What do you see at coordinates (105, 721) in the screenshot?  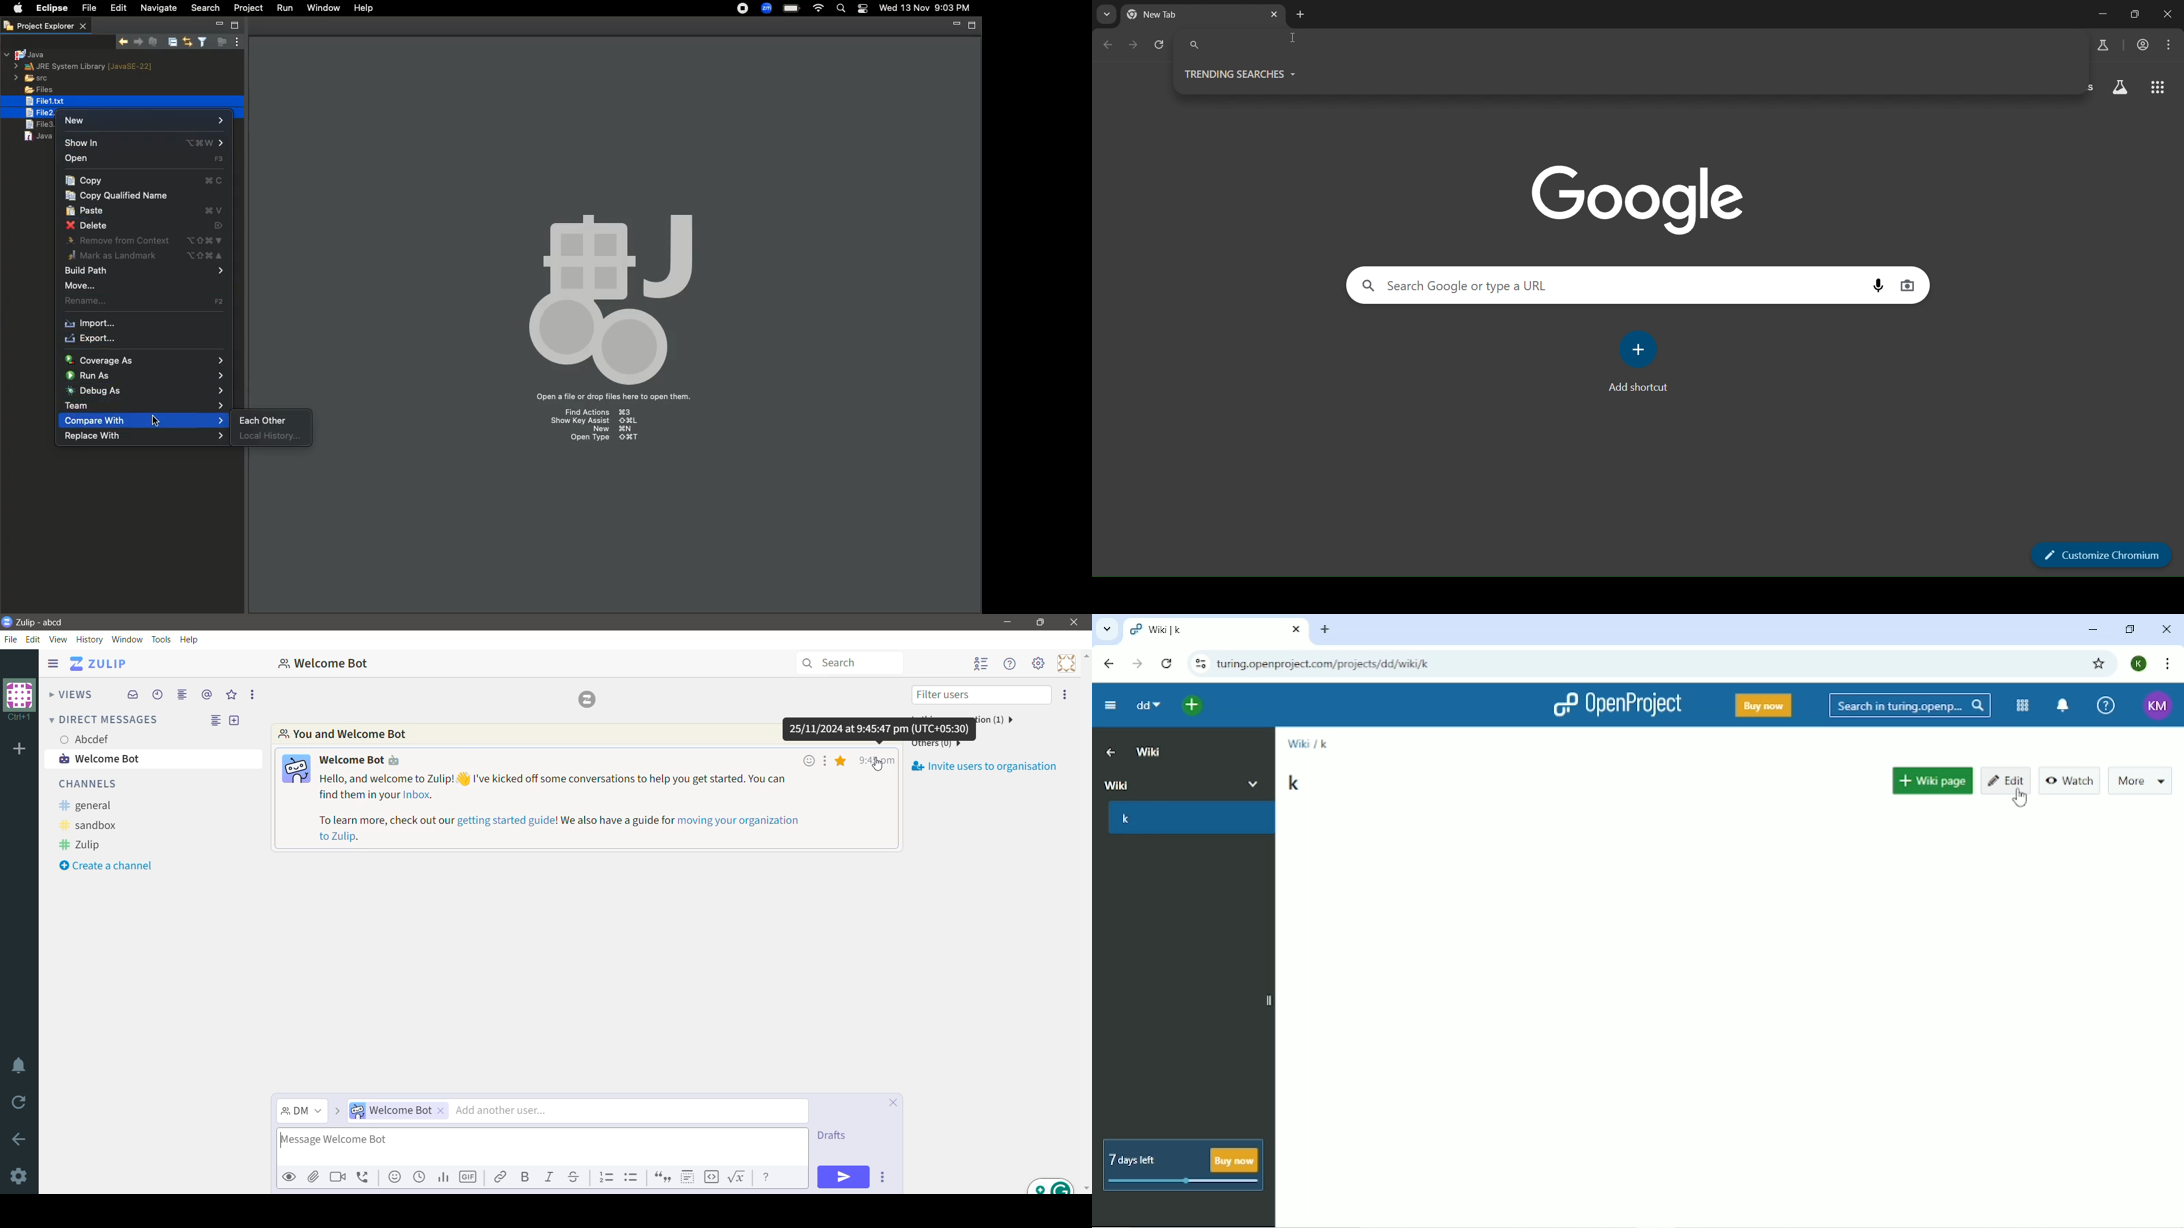 I see `Direct Messages` at bounding box center [105, 721].